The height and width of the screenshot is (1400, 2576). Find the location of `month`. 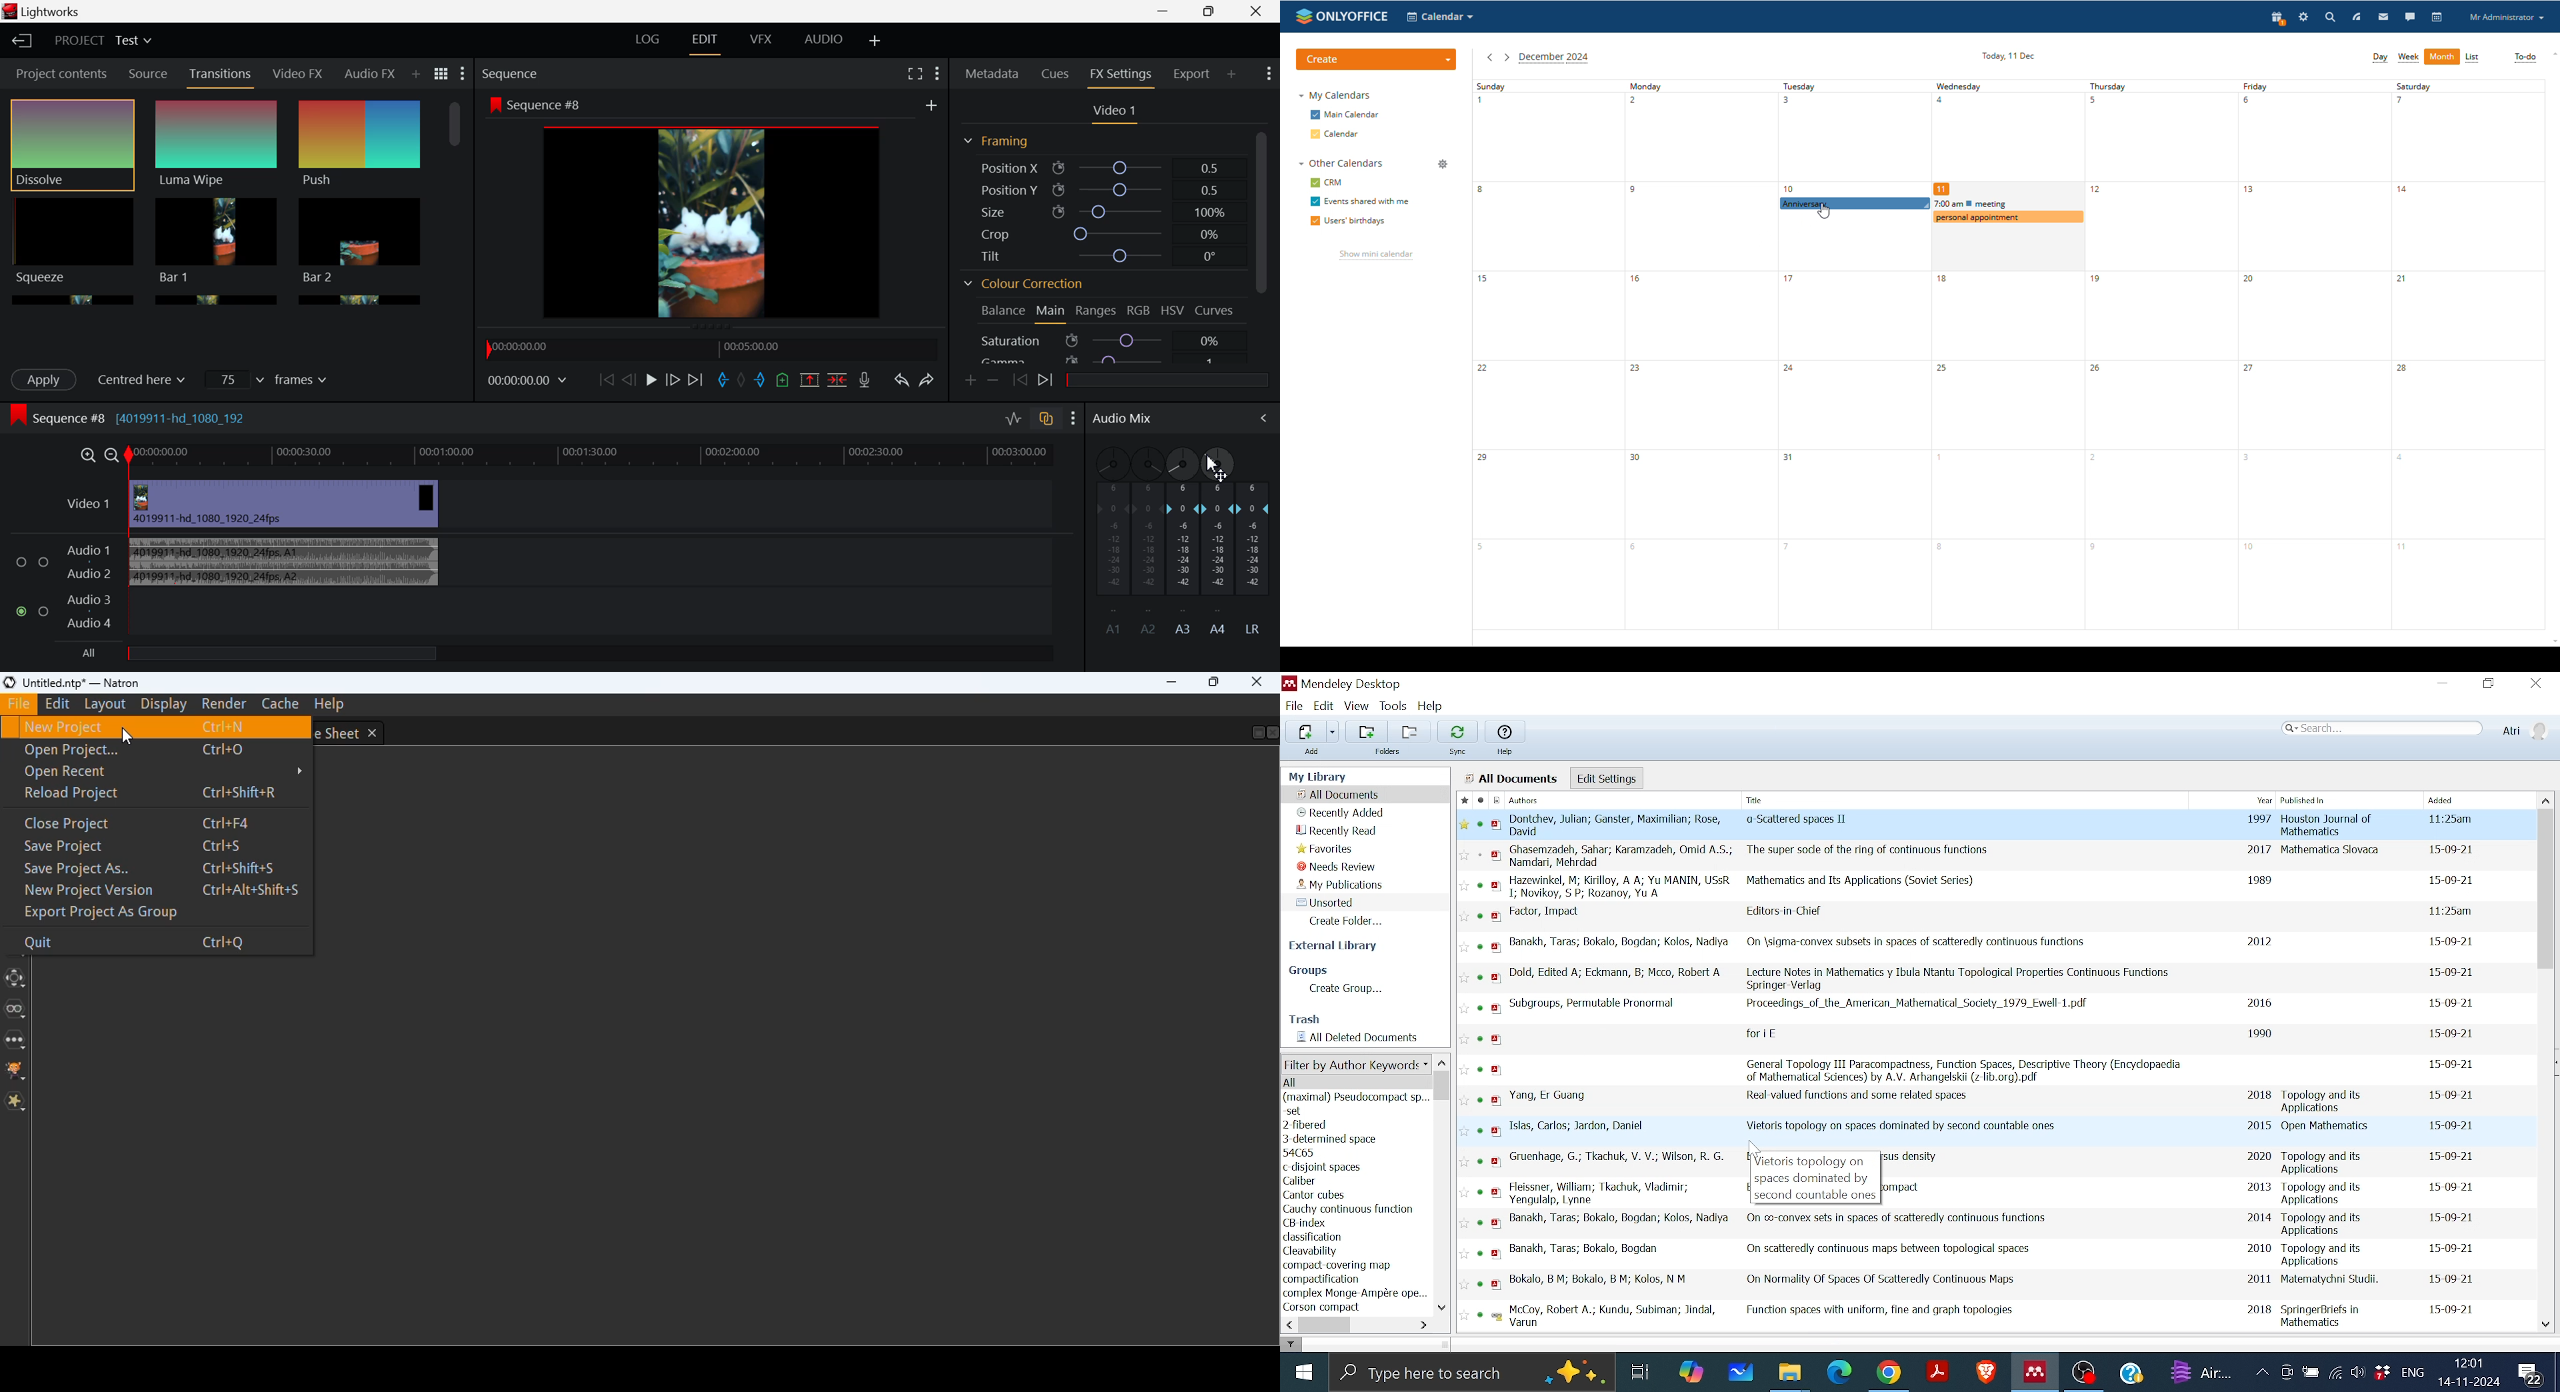

month is located at coordinates (2441, 57).